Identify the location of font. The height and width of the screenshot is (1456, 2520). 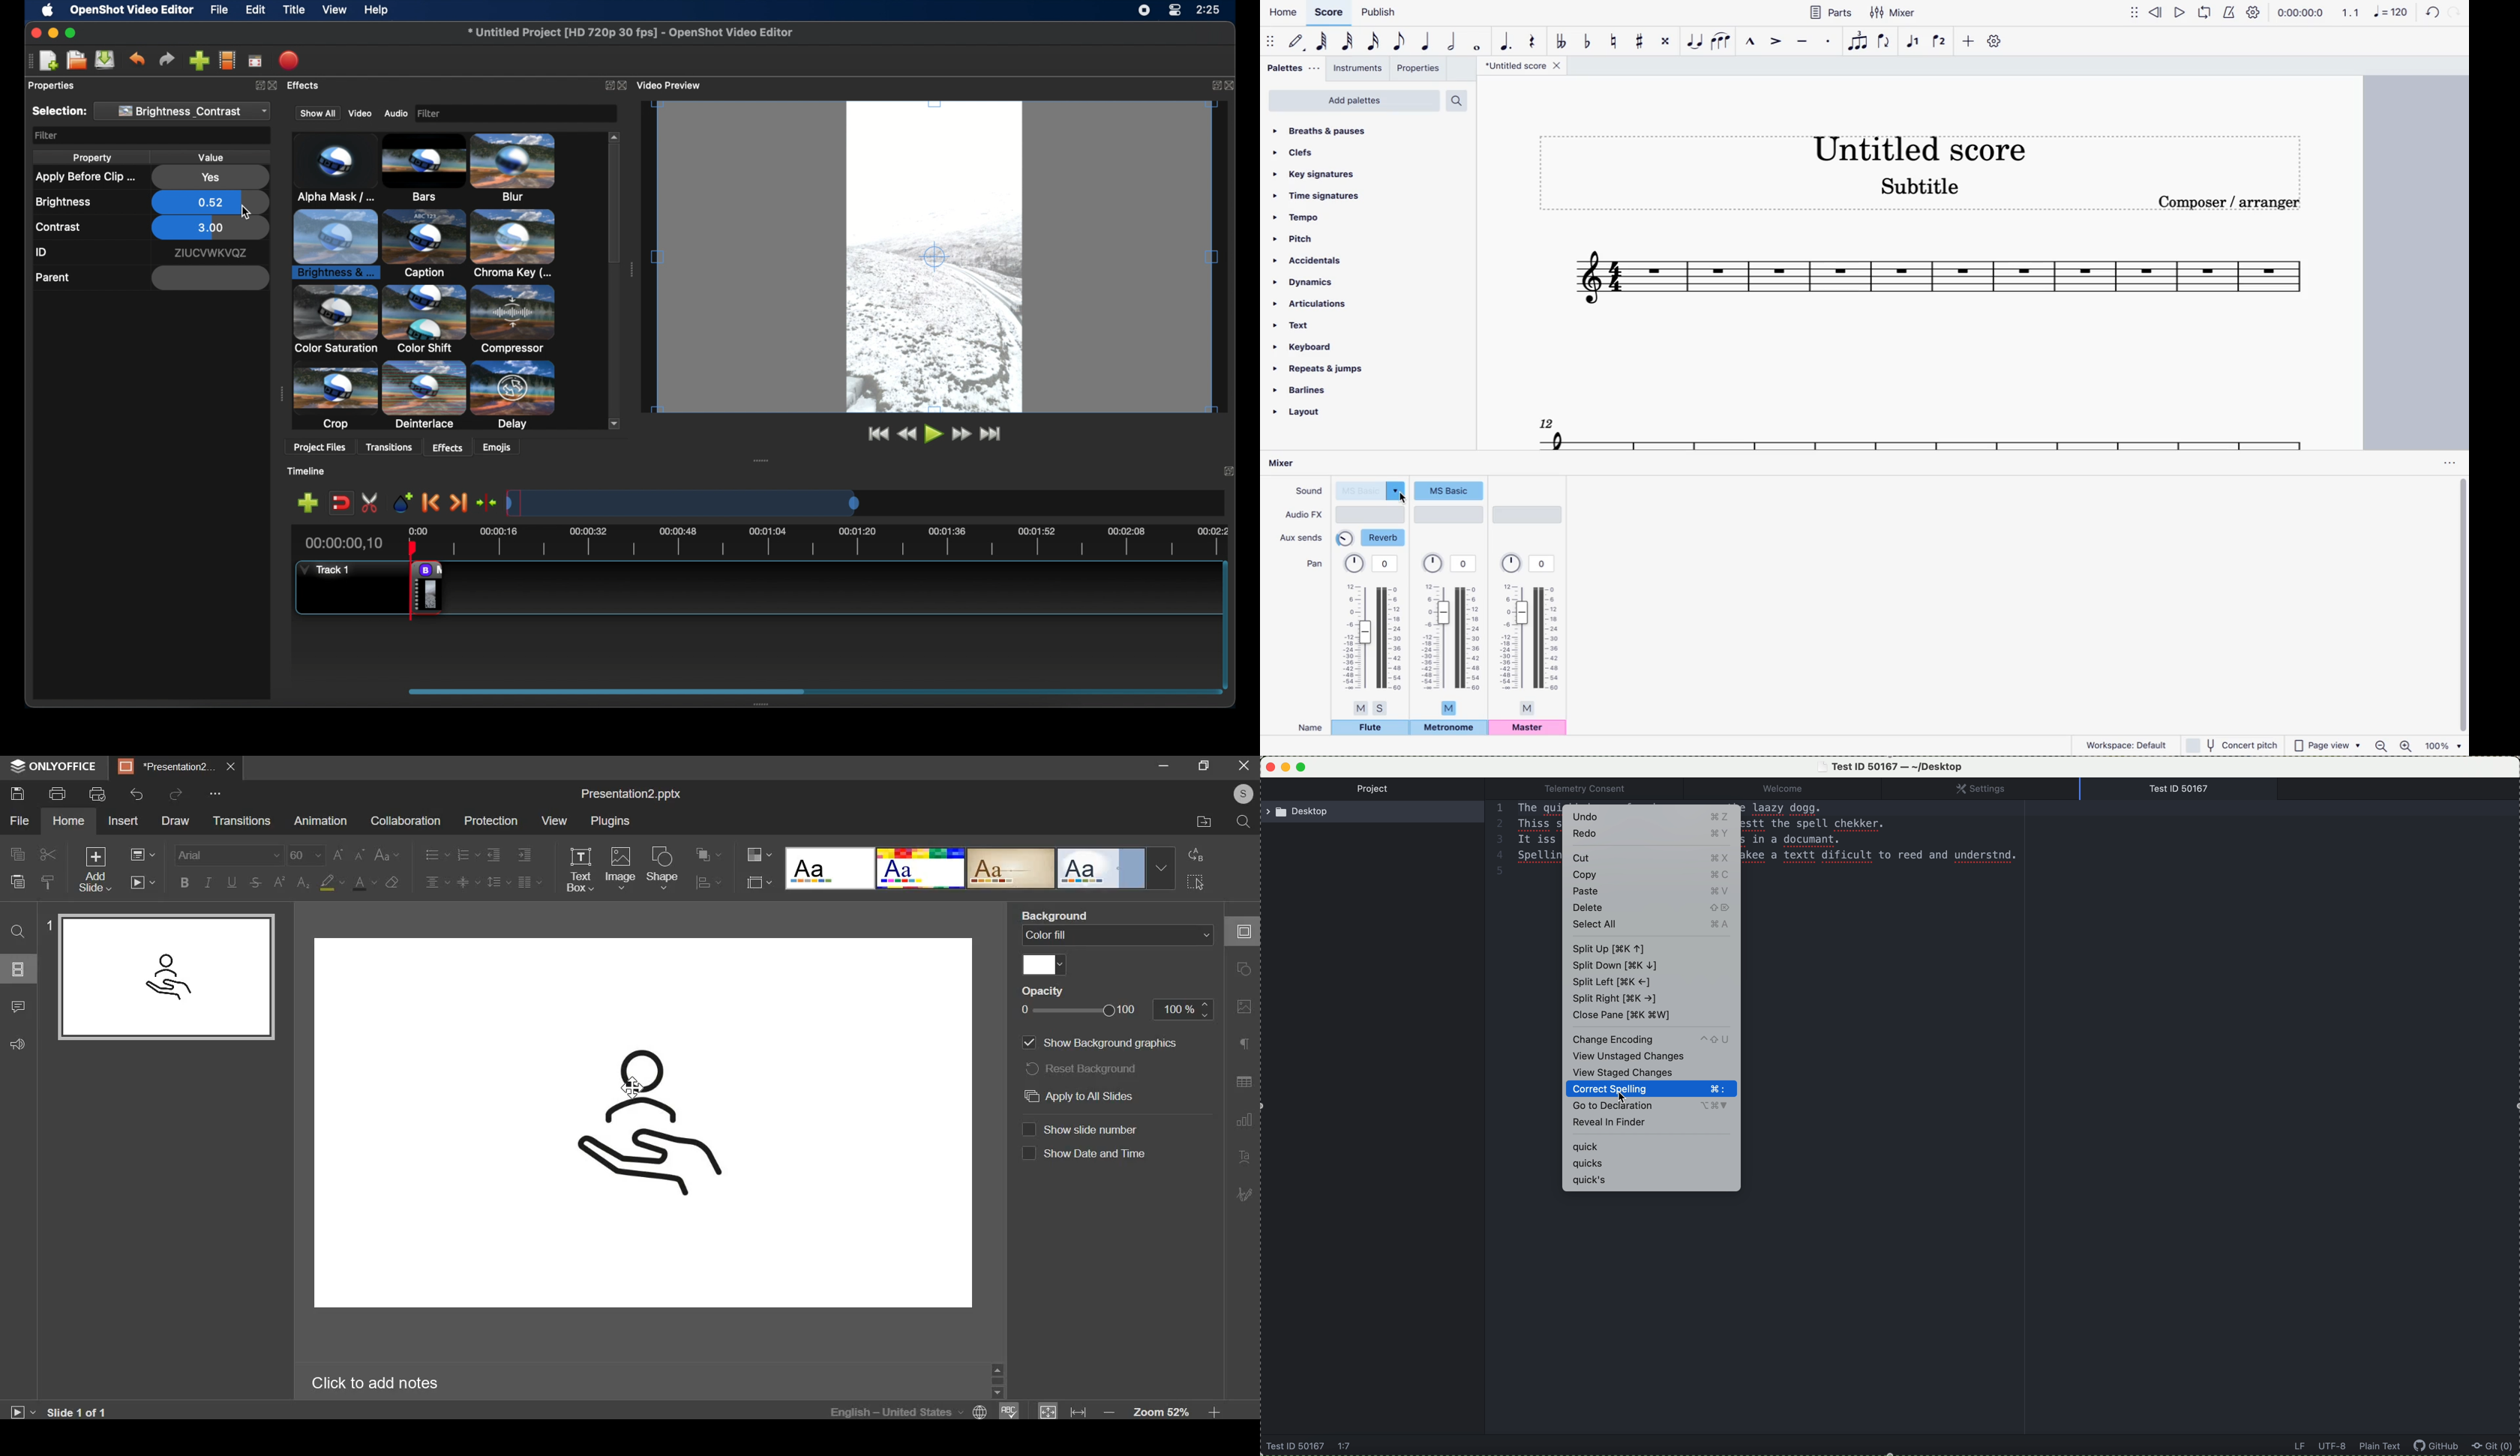
(228, 855).